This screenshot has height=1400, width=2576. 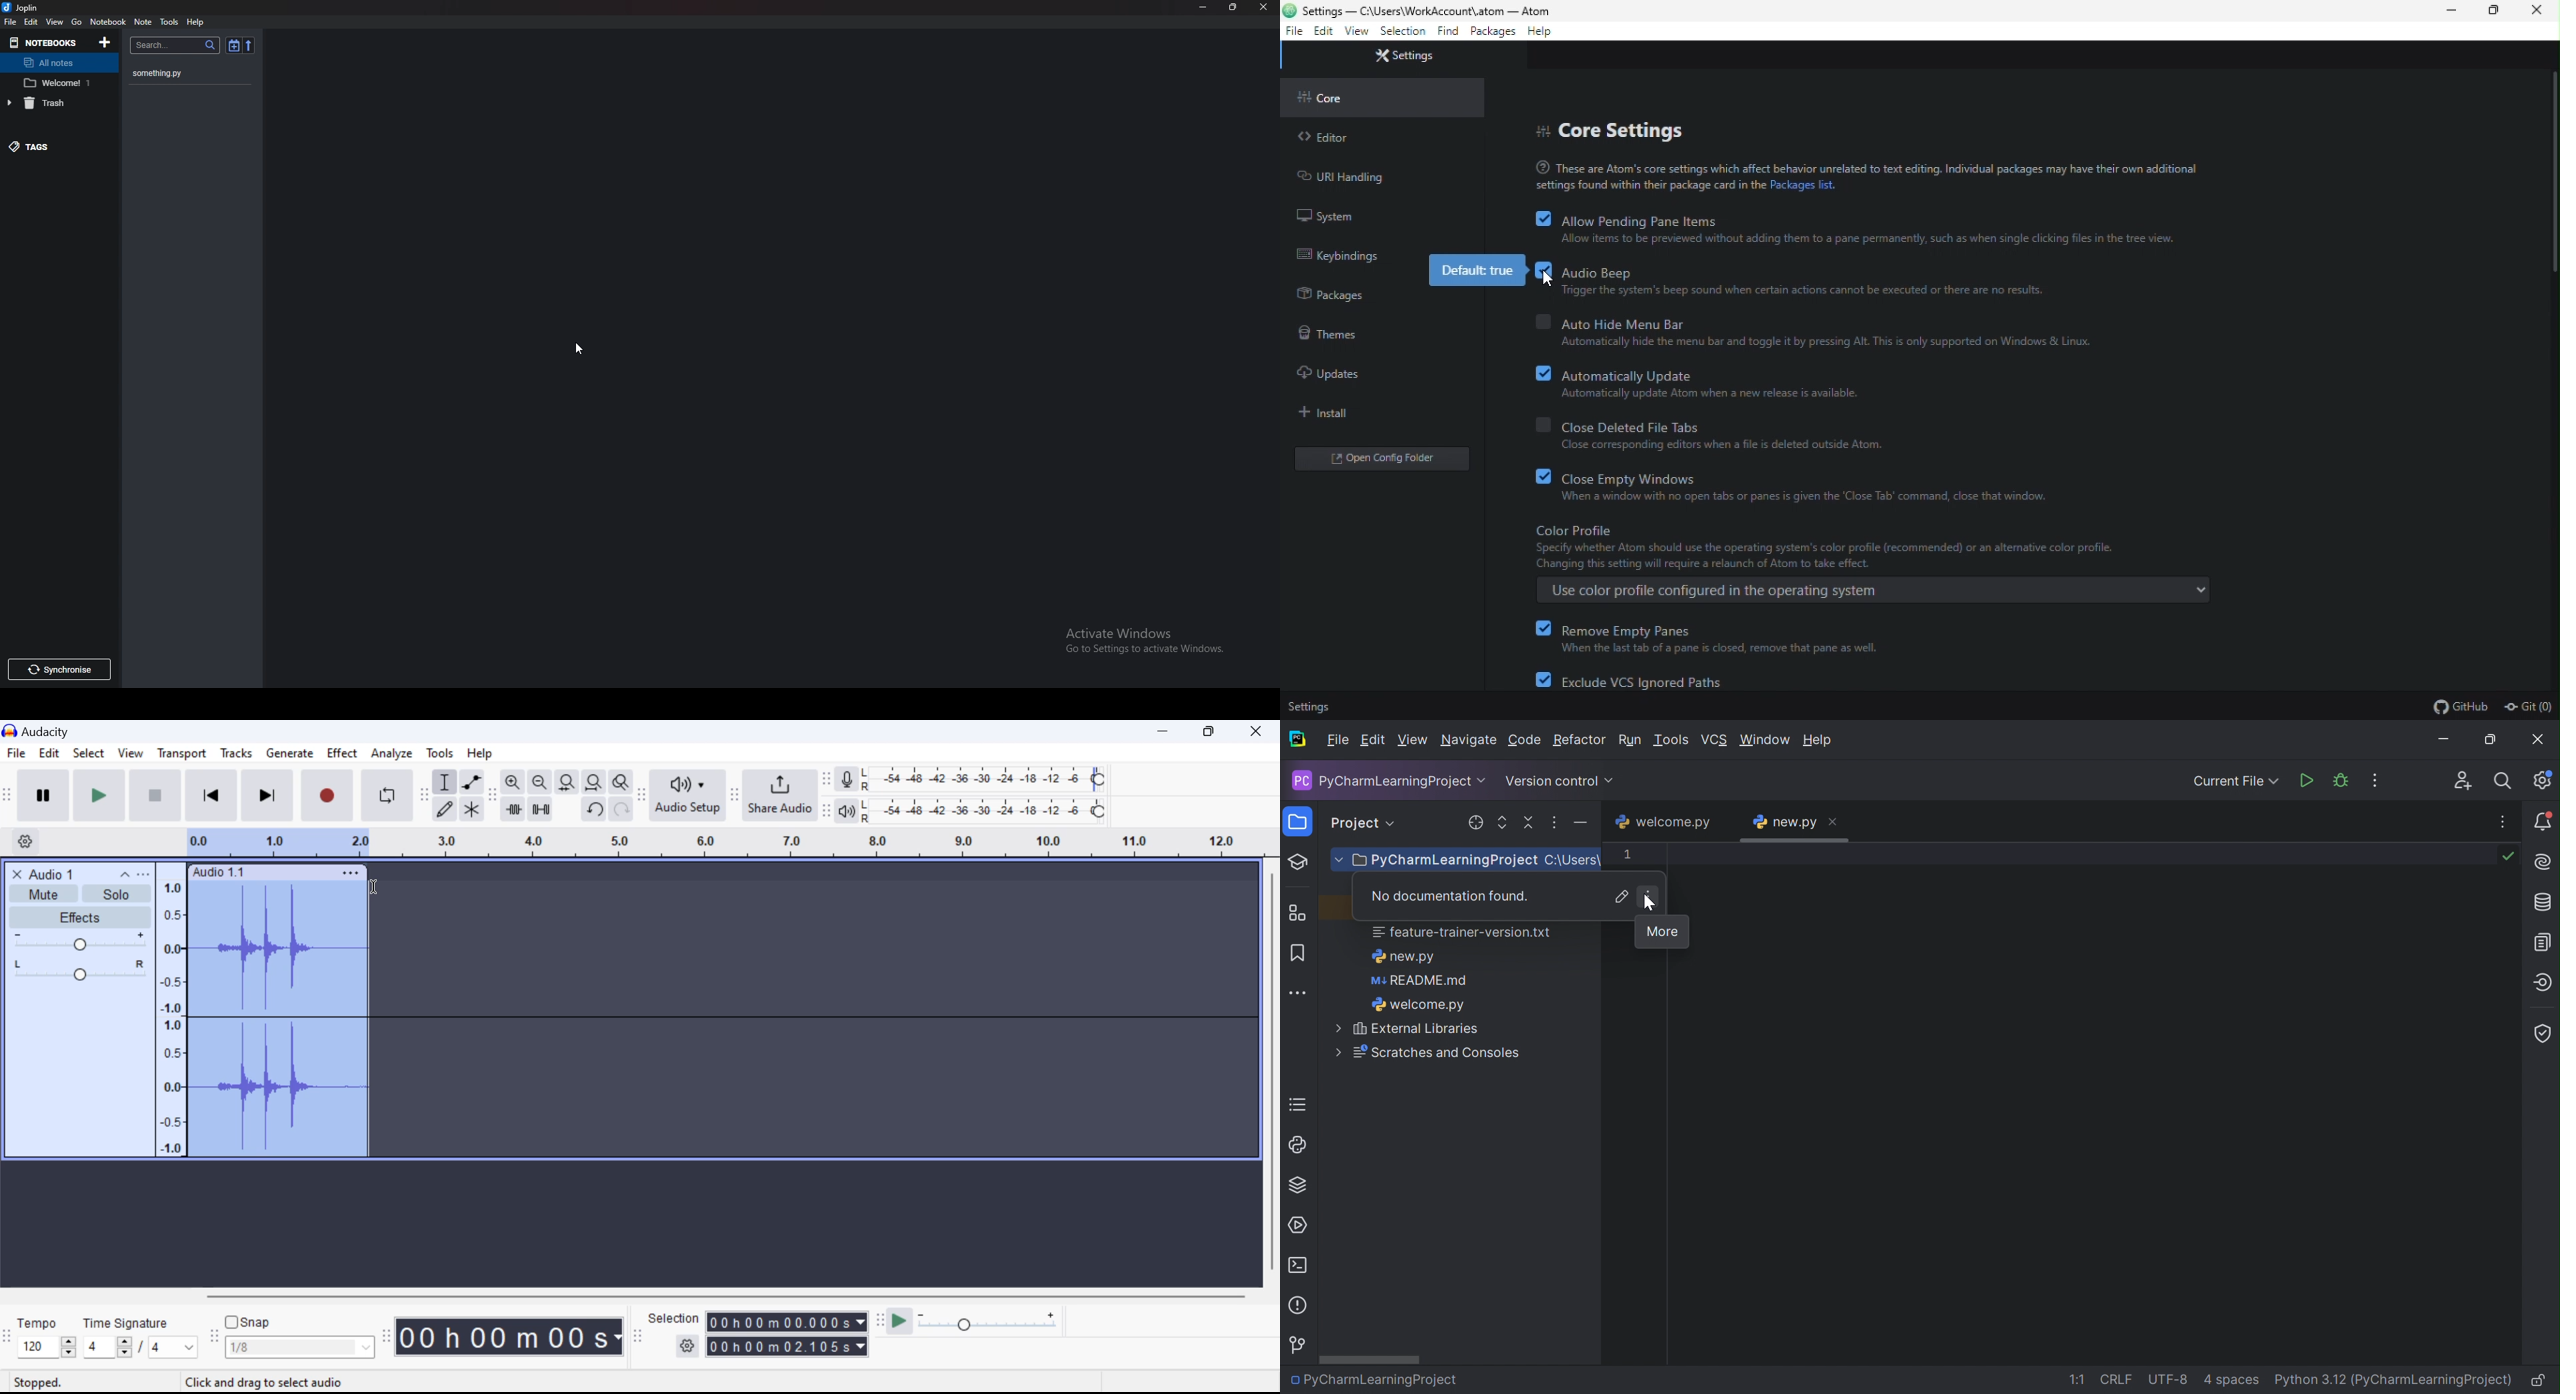 What do you see at coordinates (58, 63) in the screenshot?
I see `All notes` at bounding box center [58, 63].